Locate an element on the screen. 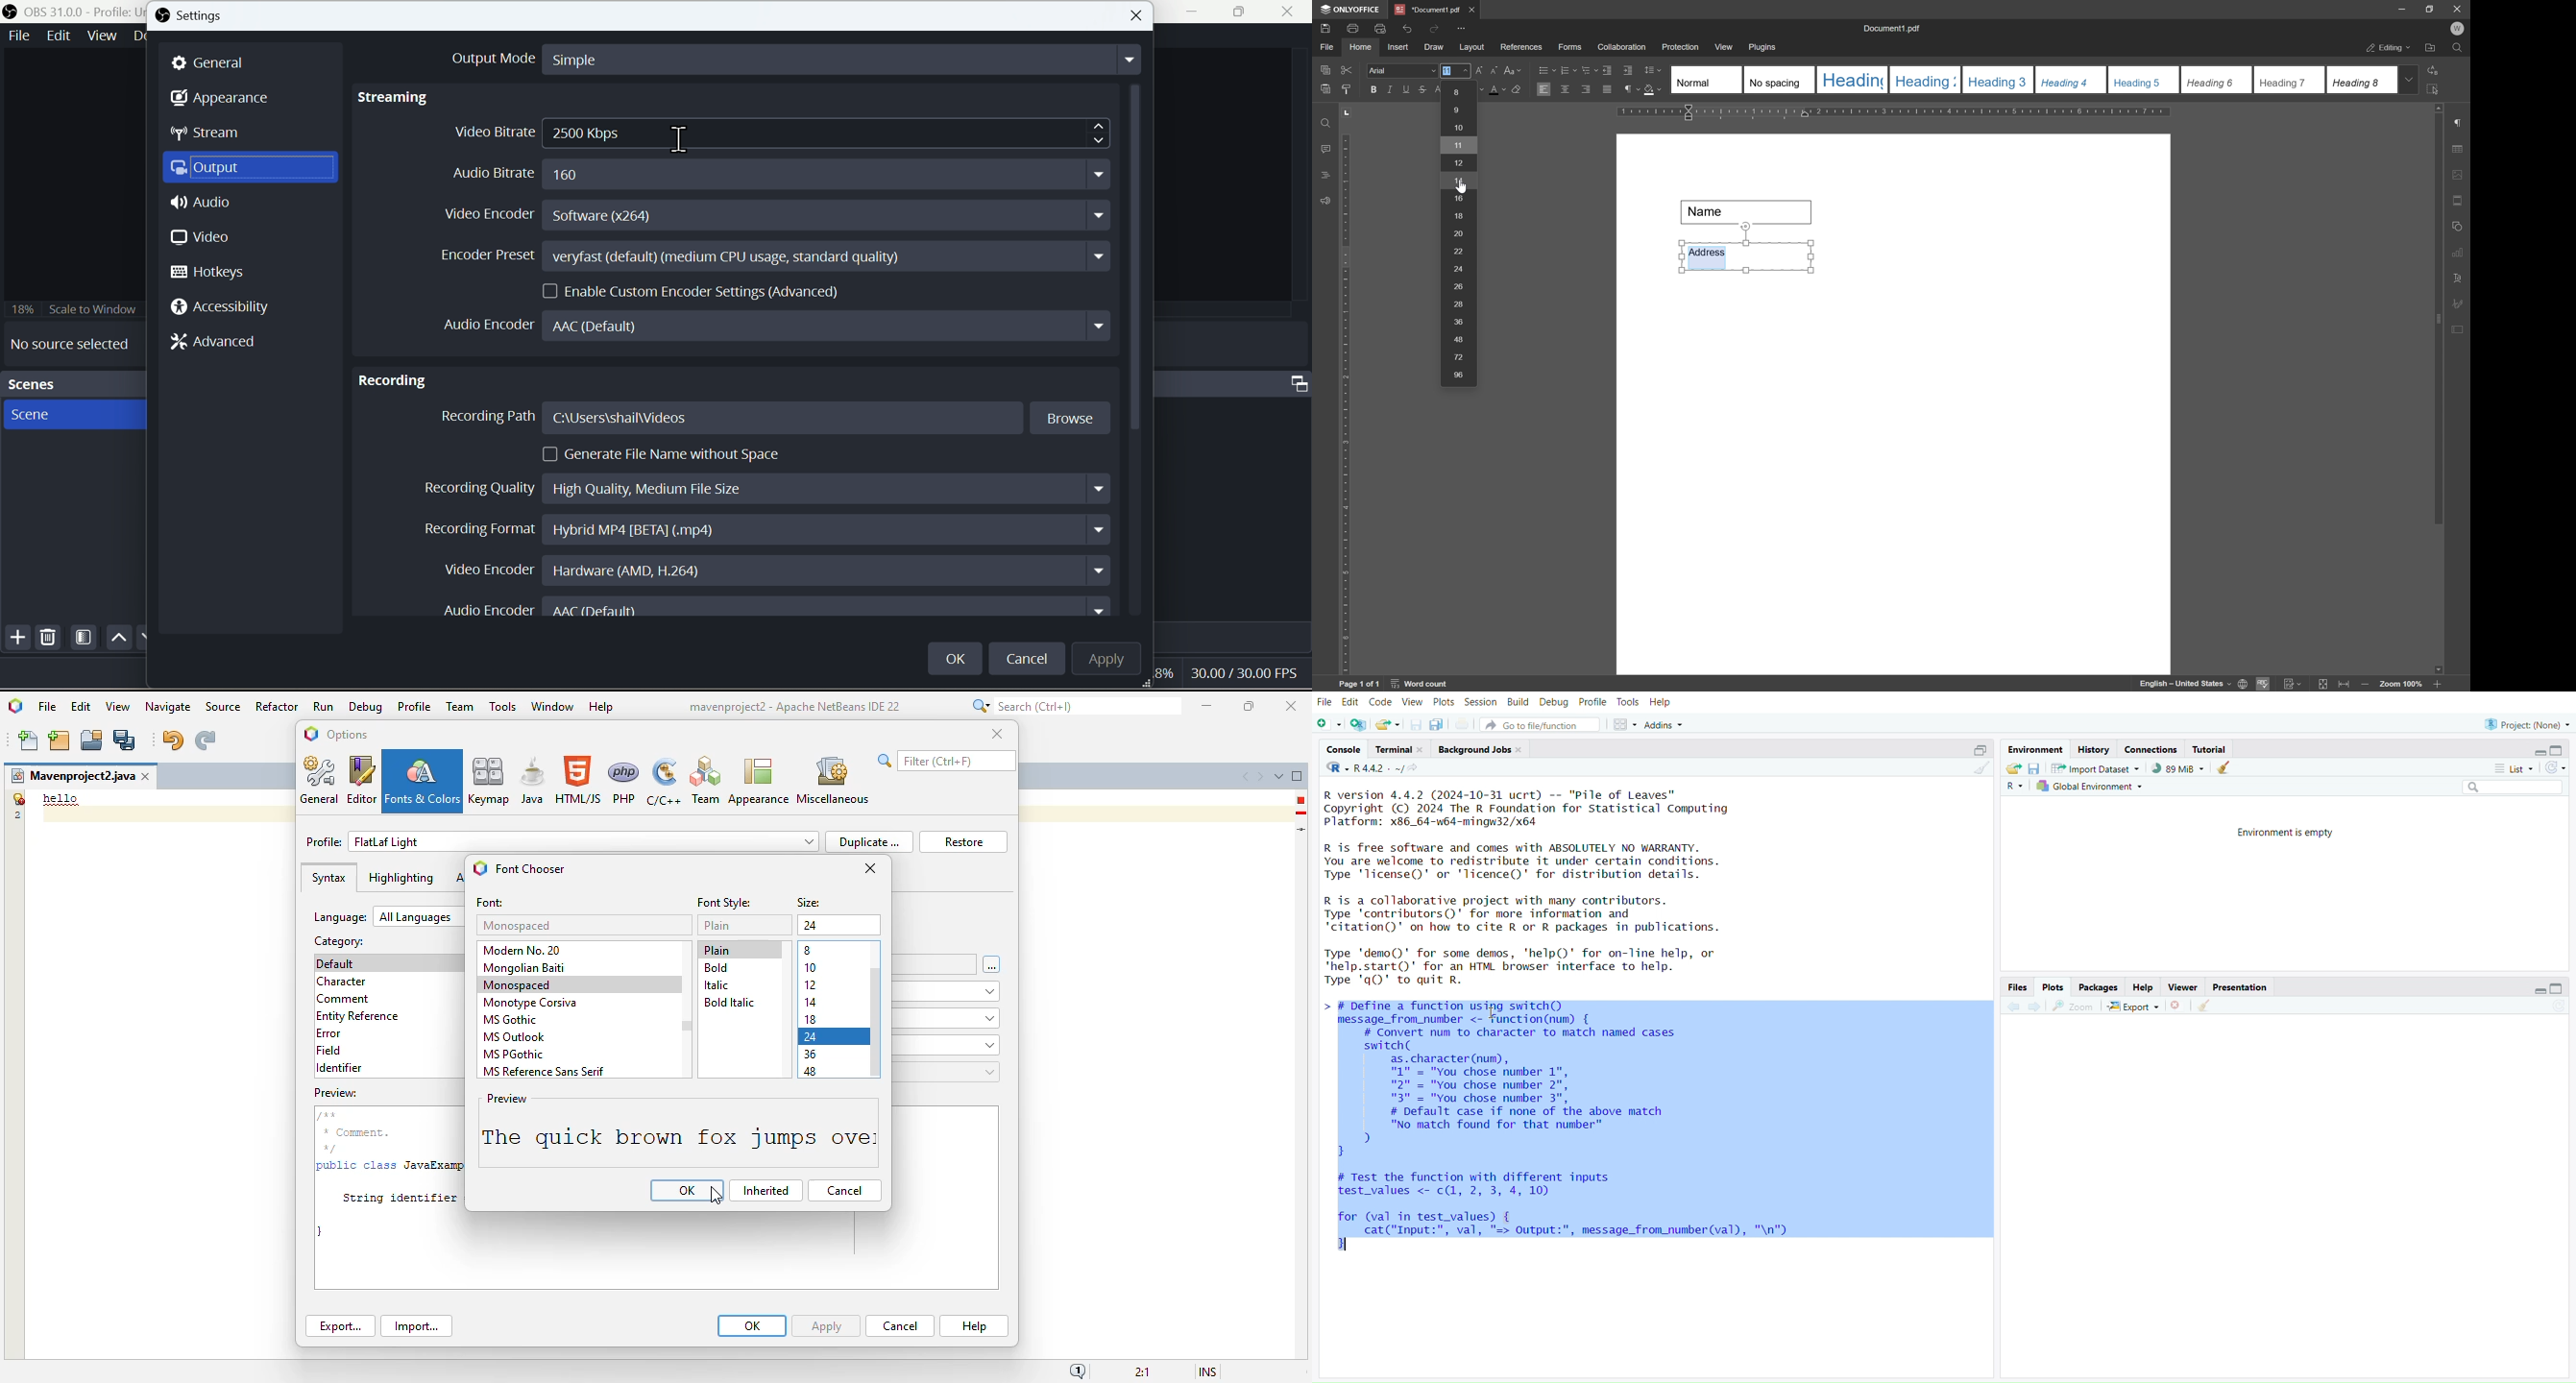 This screenshot has height=1400, width=2576. Maximize is located at coordinates (1977, 751).